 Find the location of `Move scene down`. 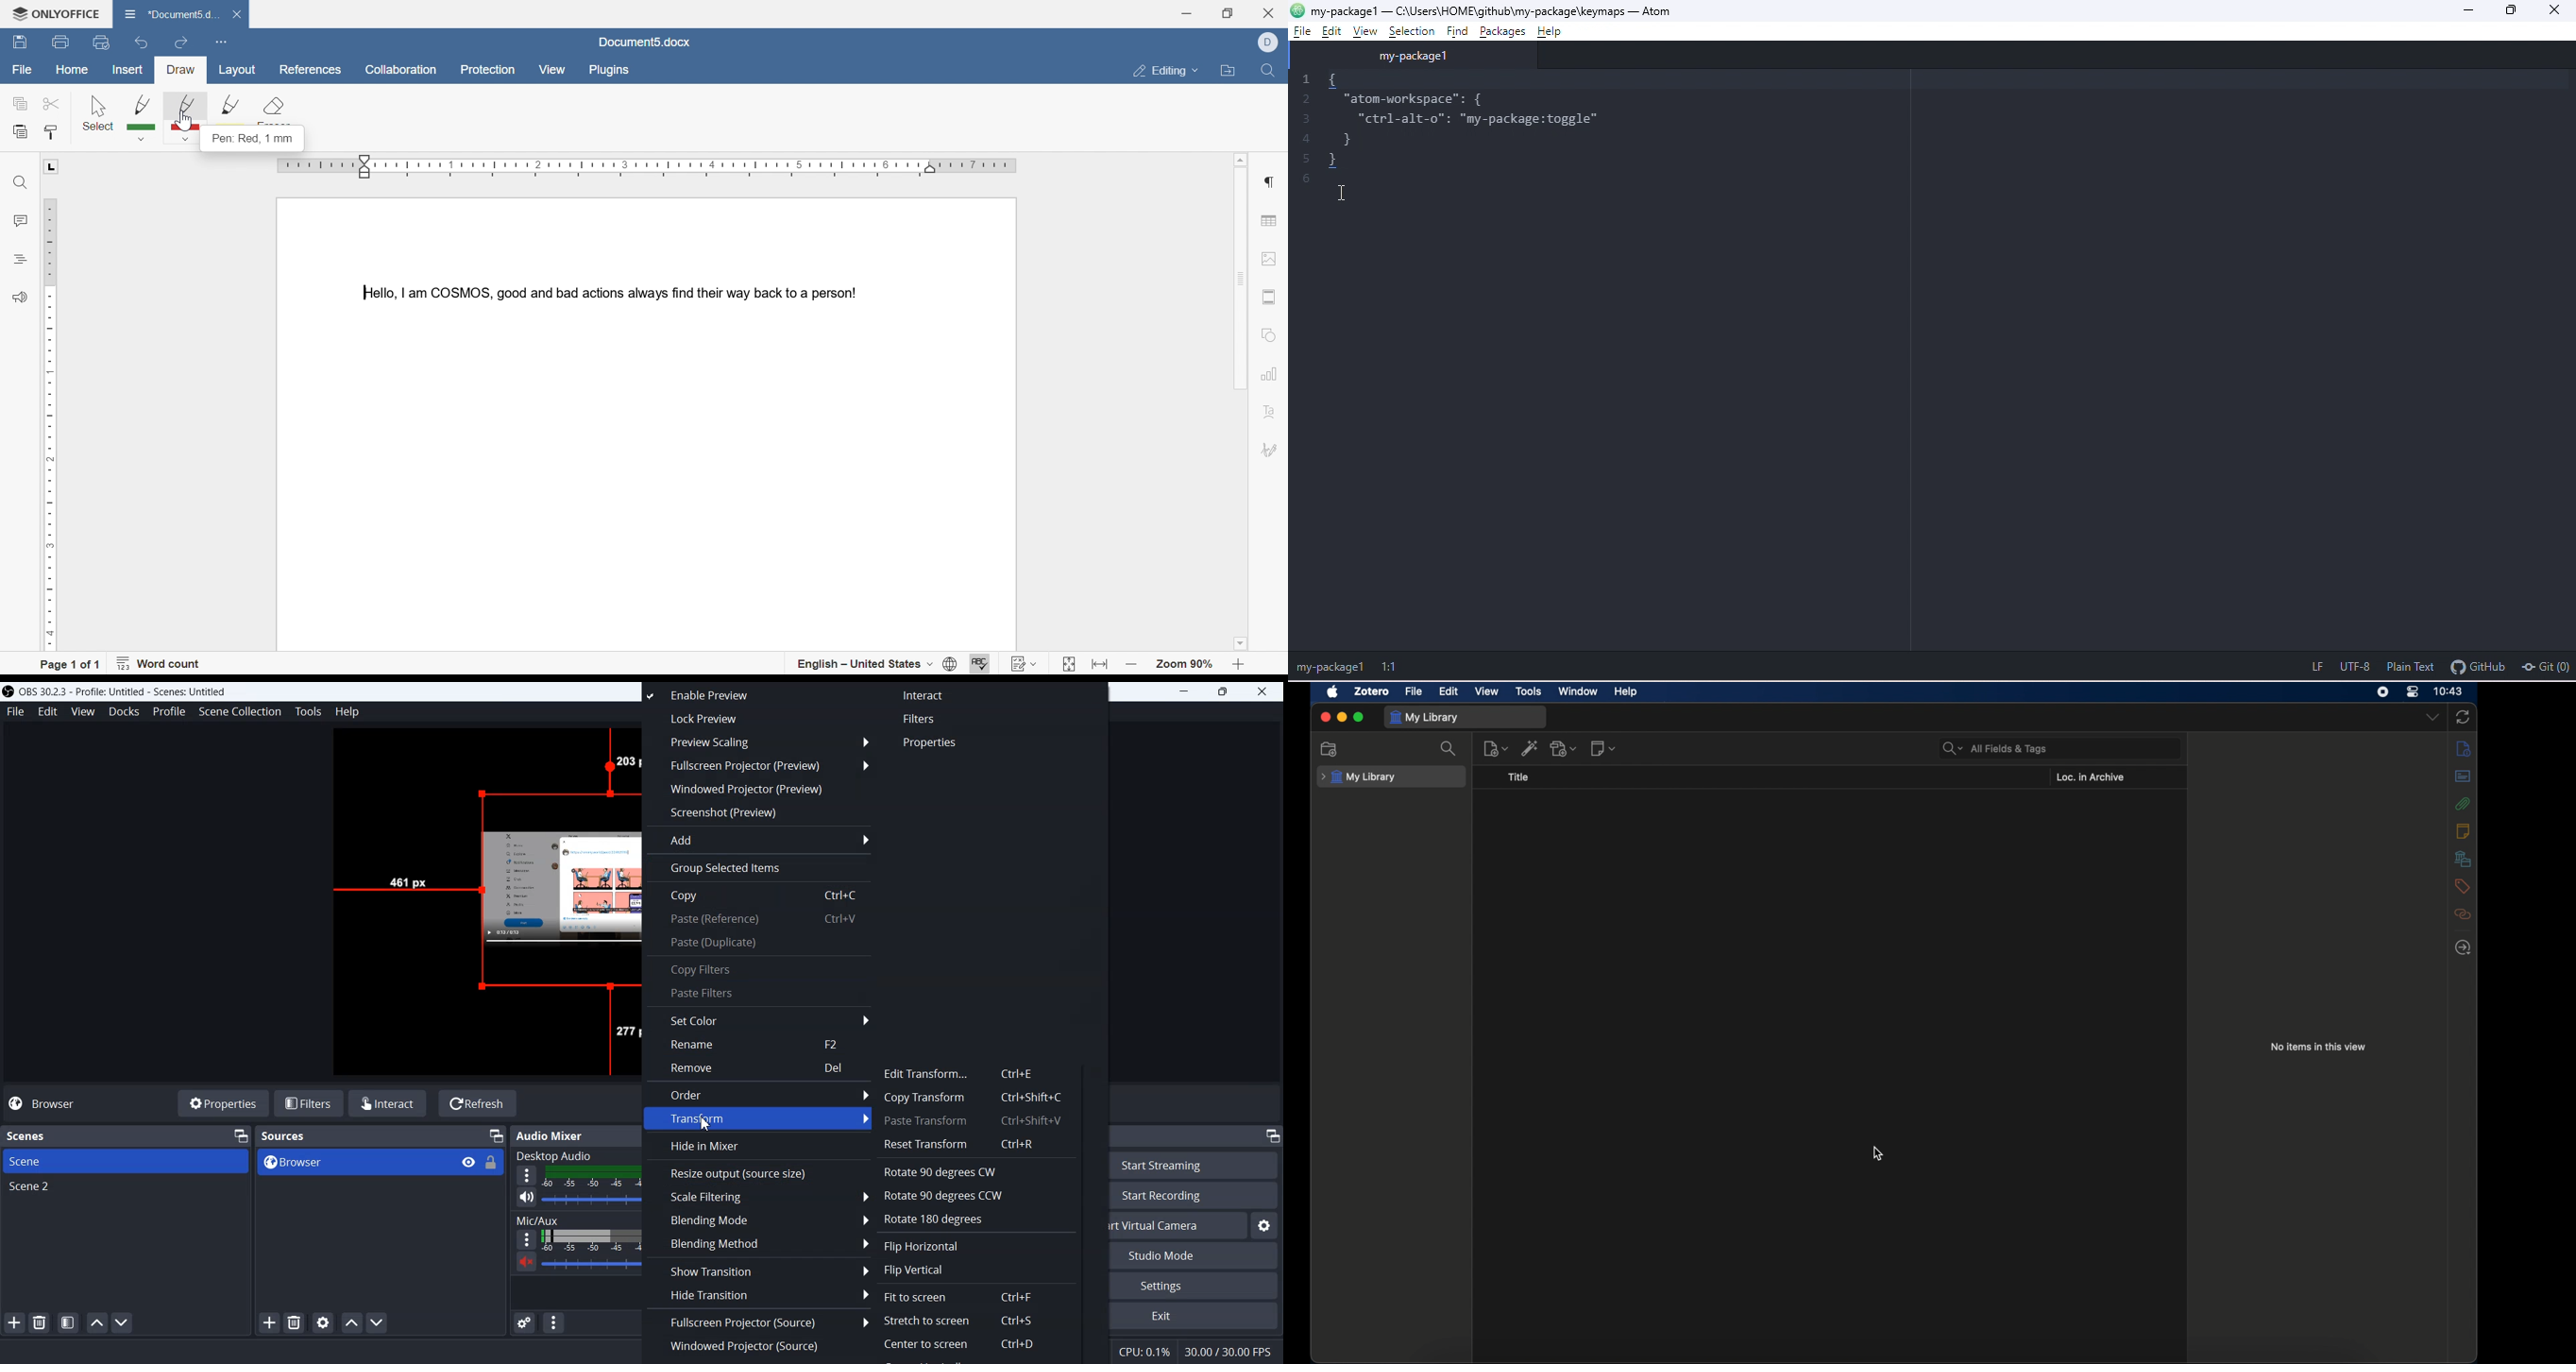

Move scene down is located at coordinates (122, 1323).